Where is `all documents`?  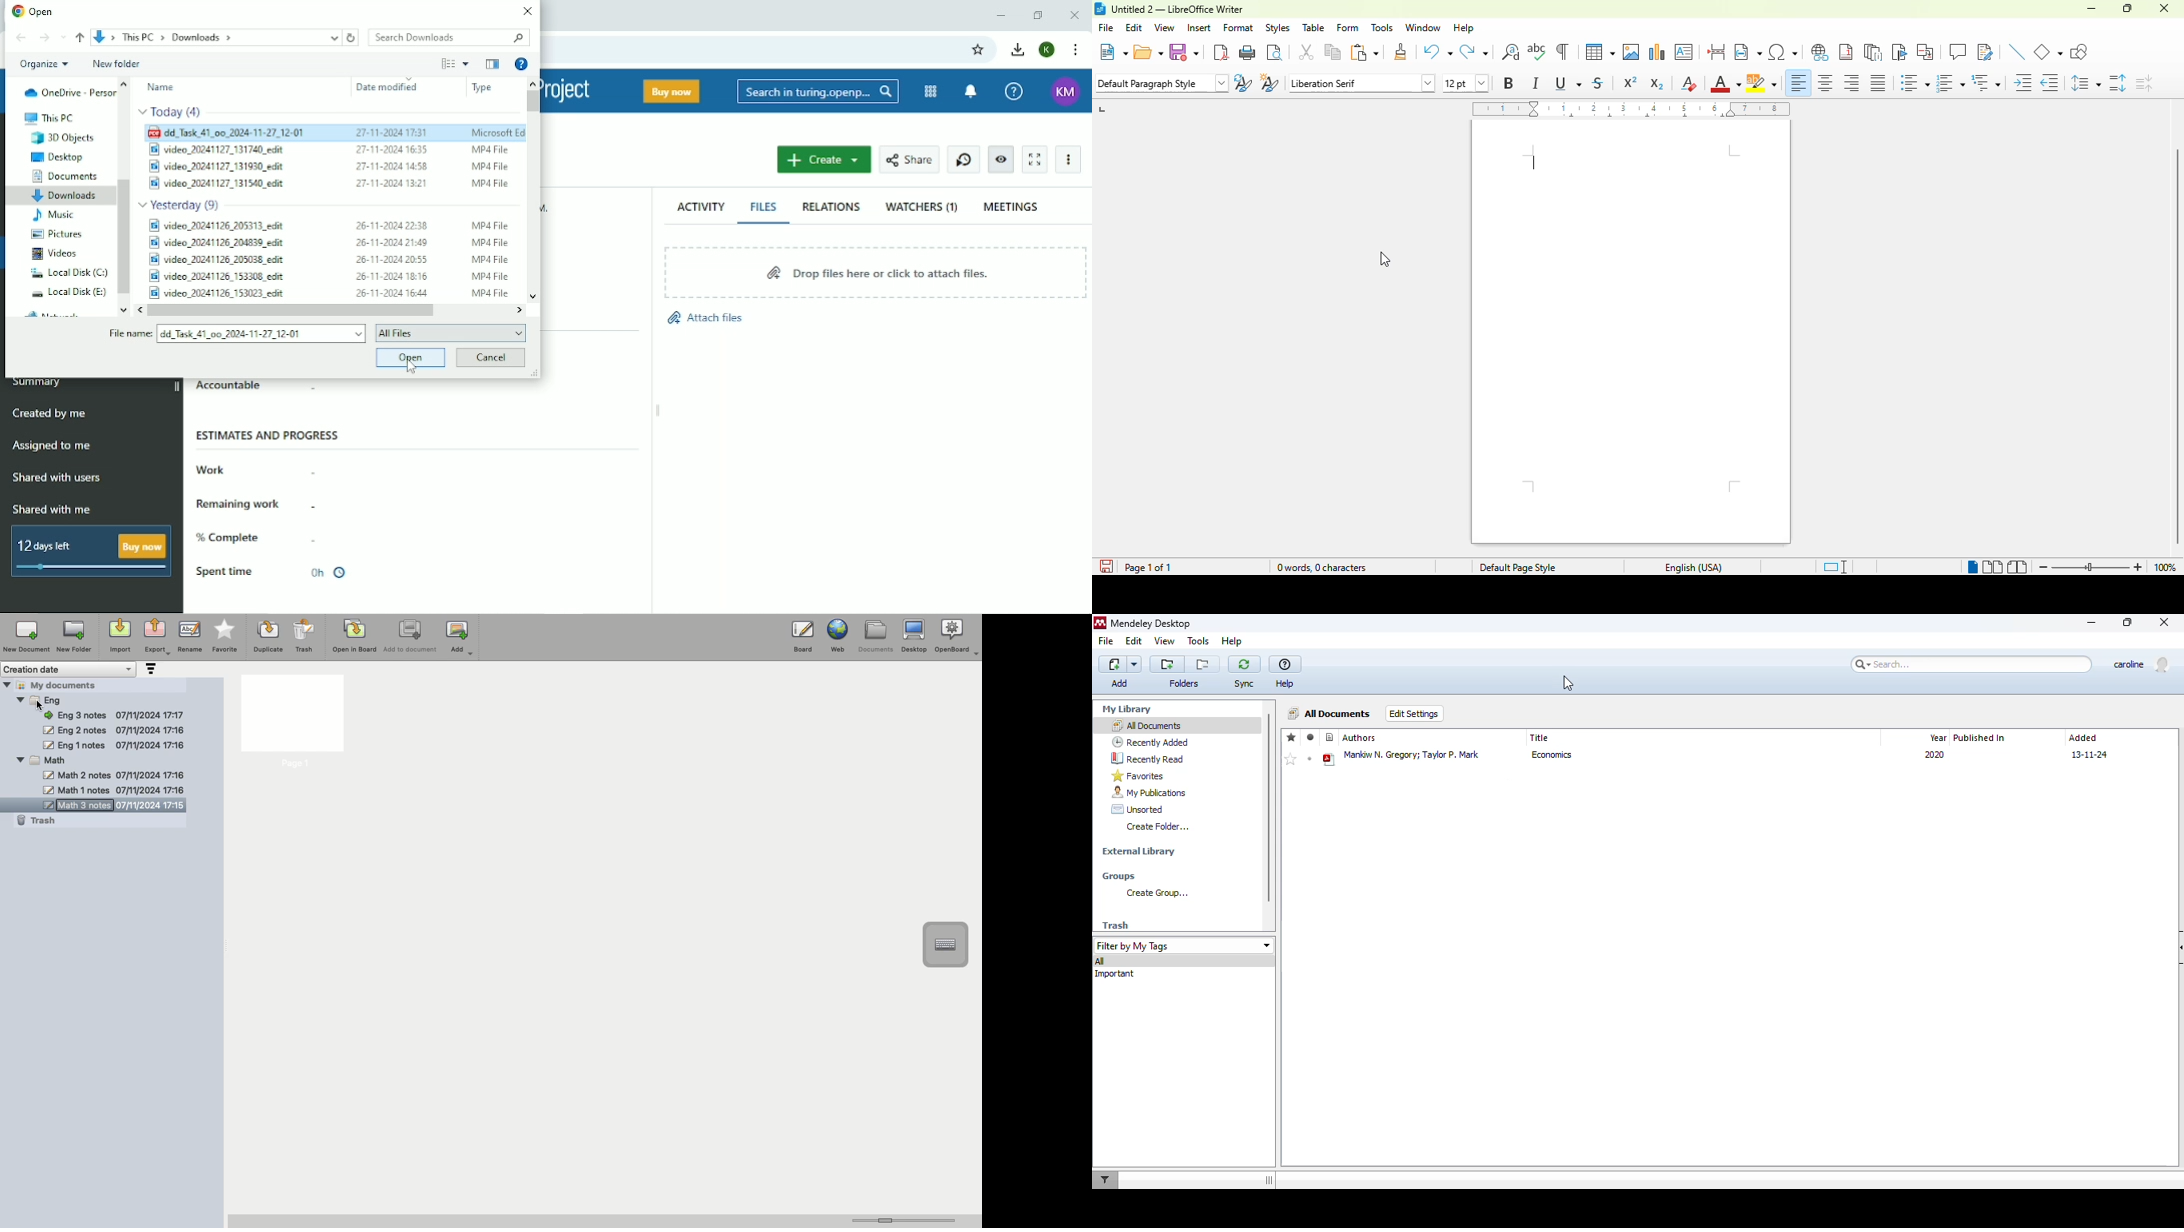 all documents is located at coordinates (1330, 713).